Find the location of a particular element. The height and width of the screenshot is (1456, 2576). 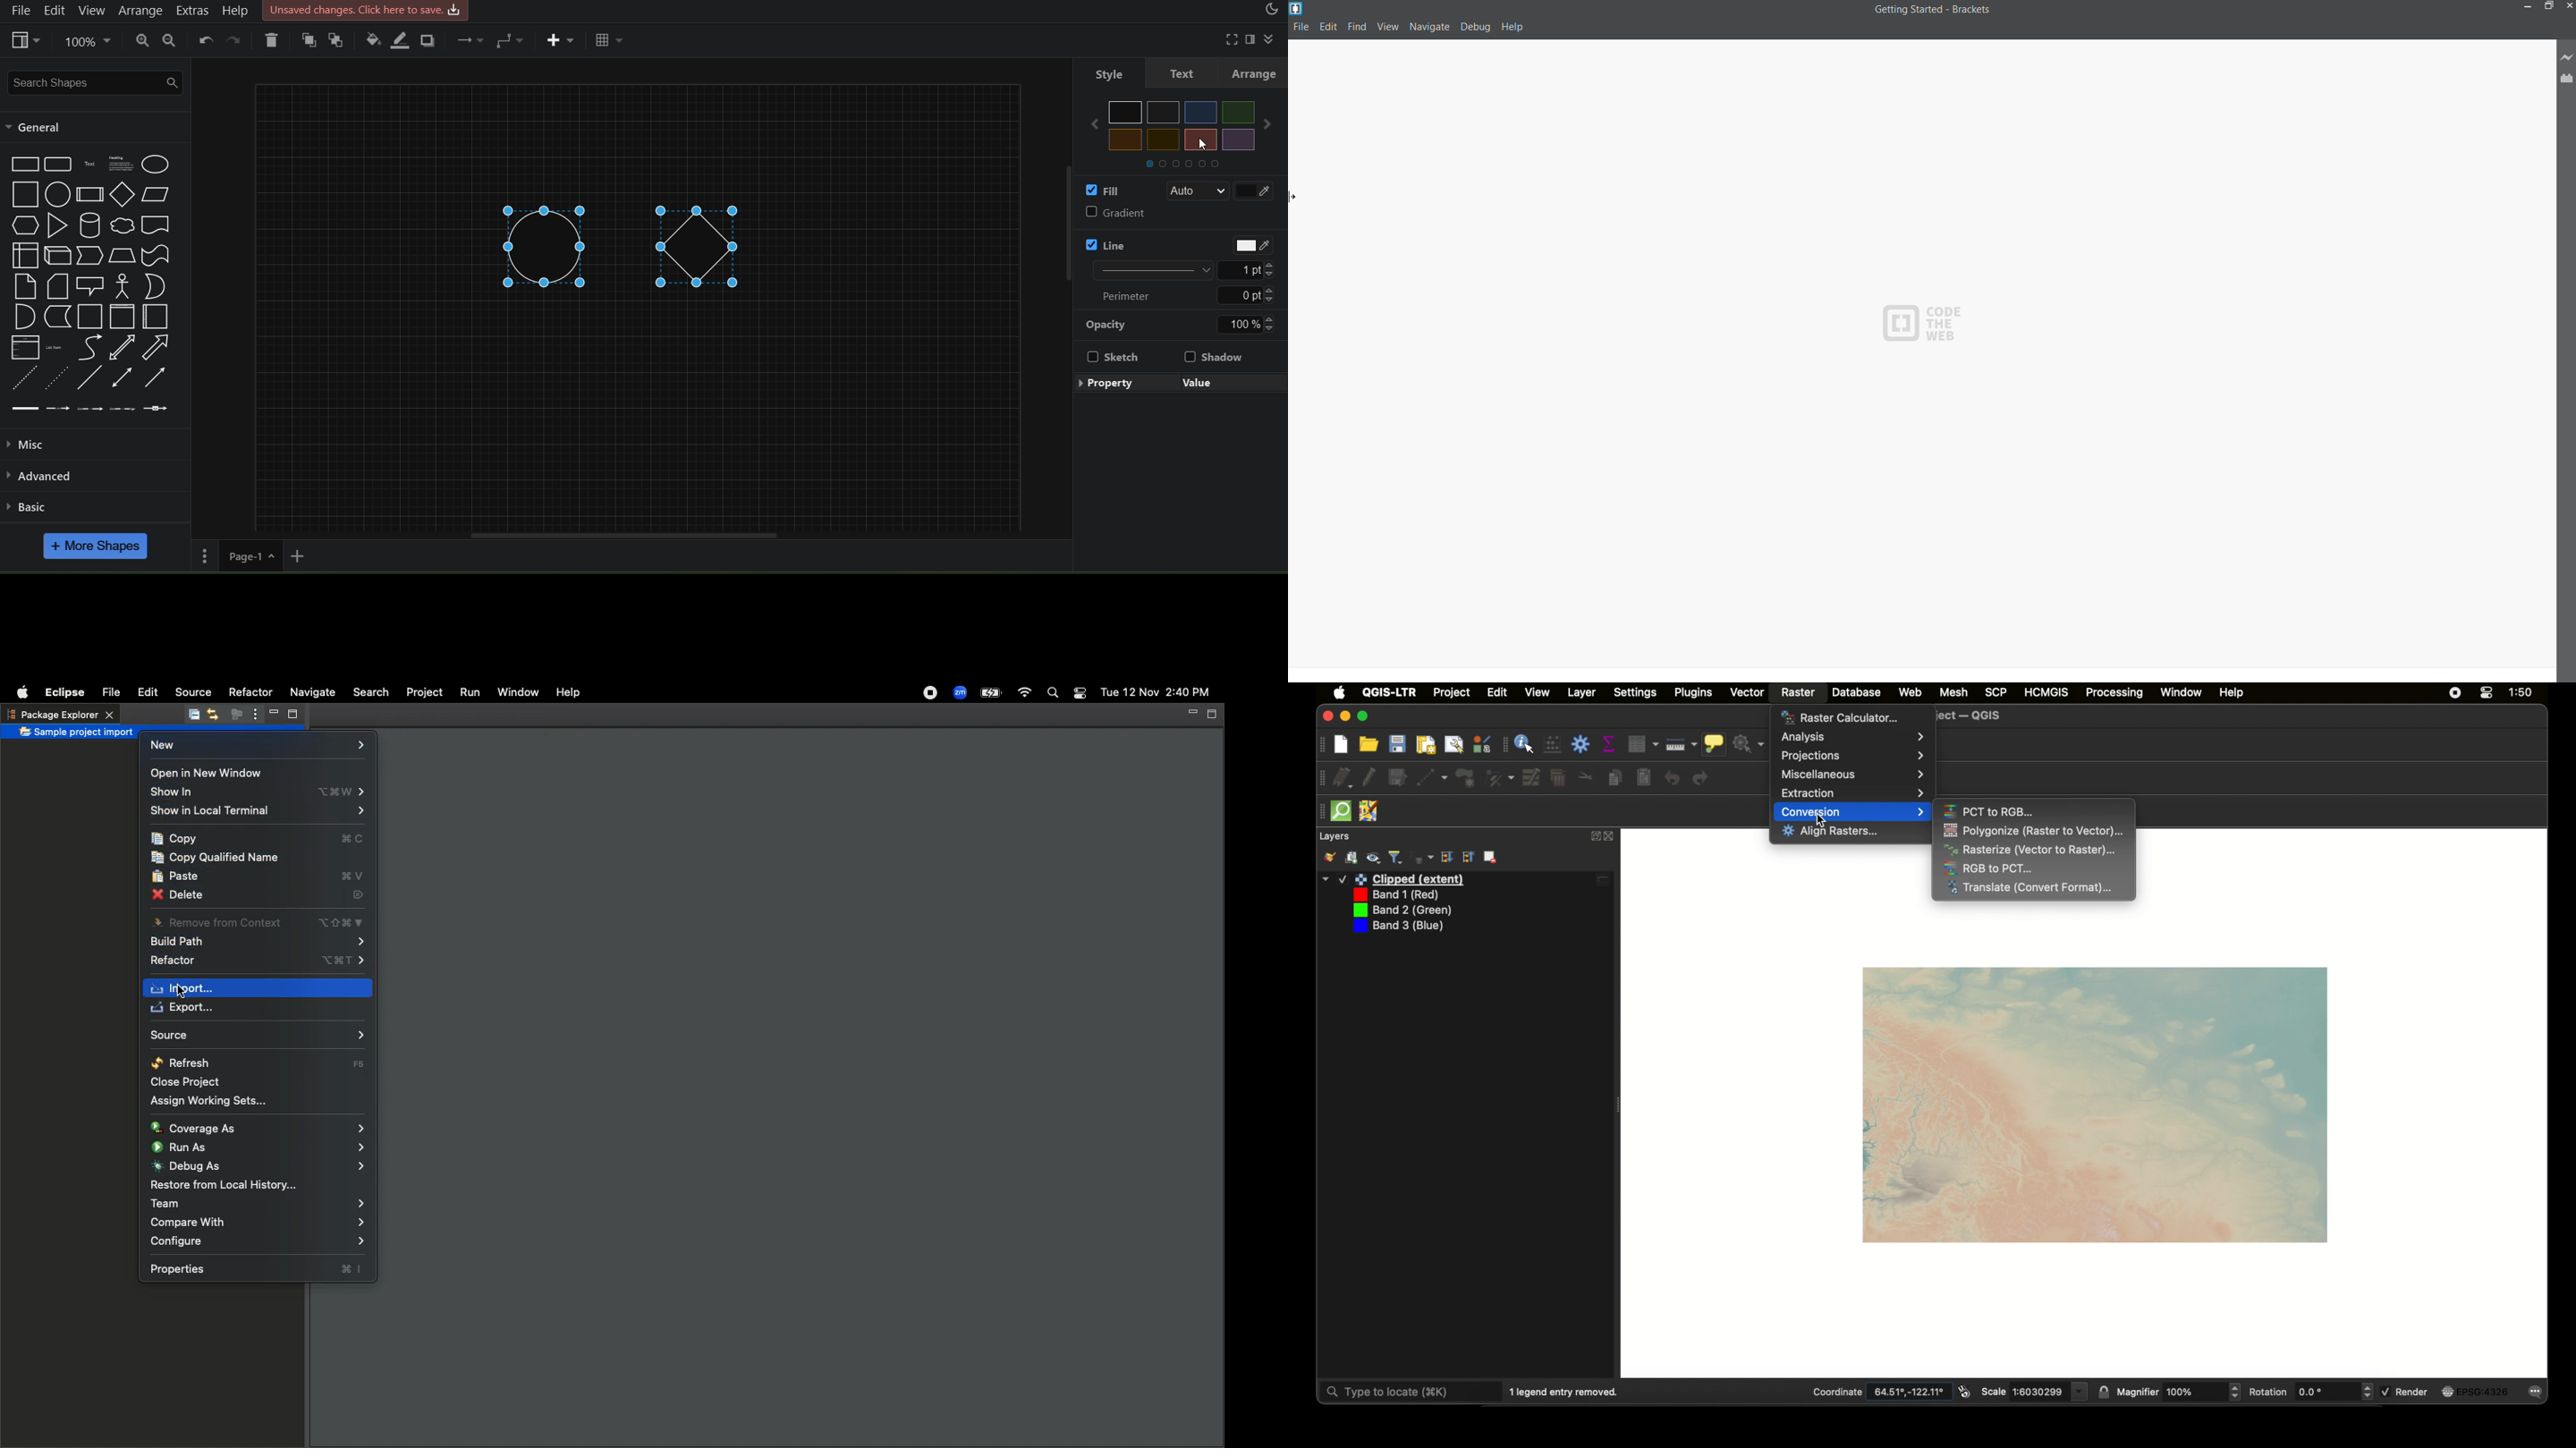

Connector with 2 labels is located at coordinates (90, 408).